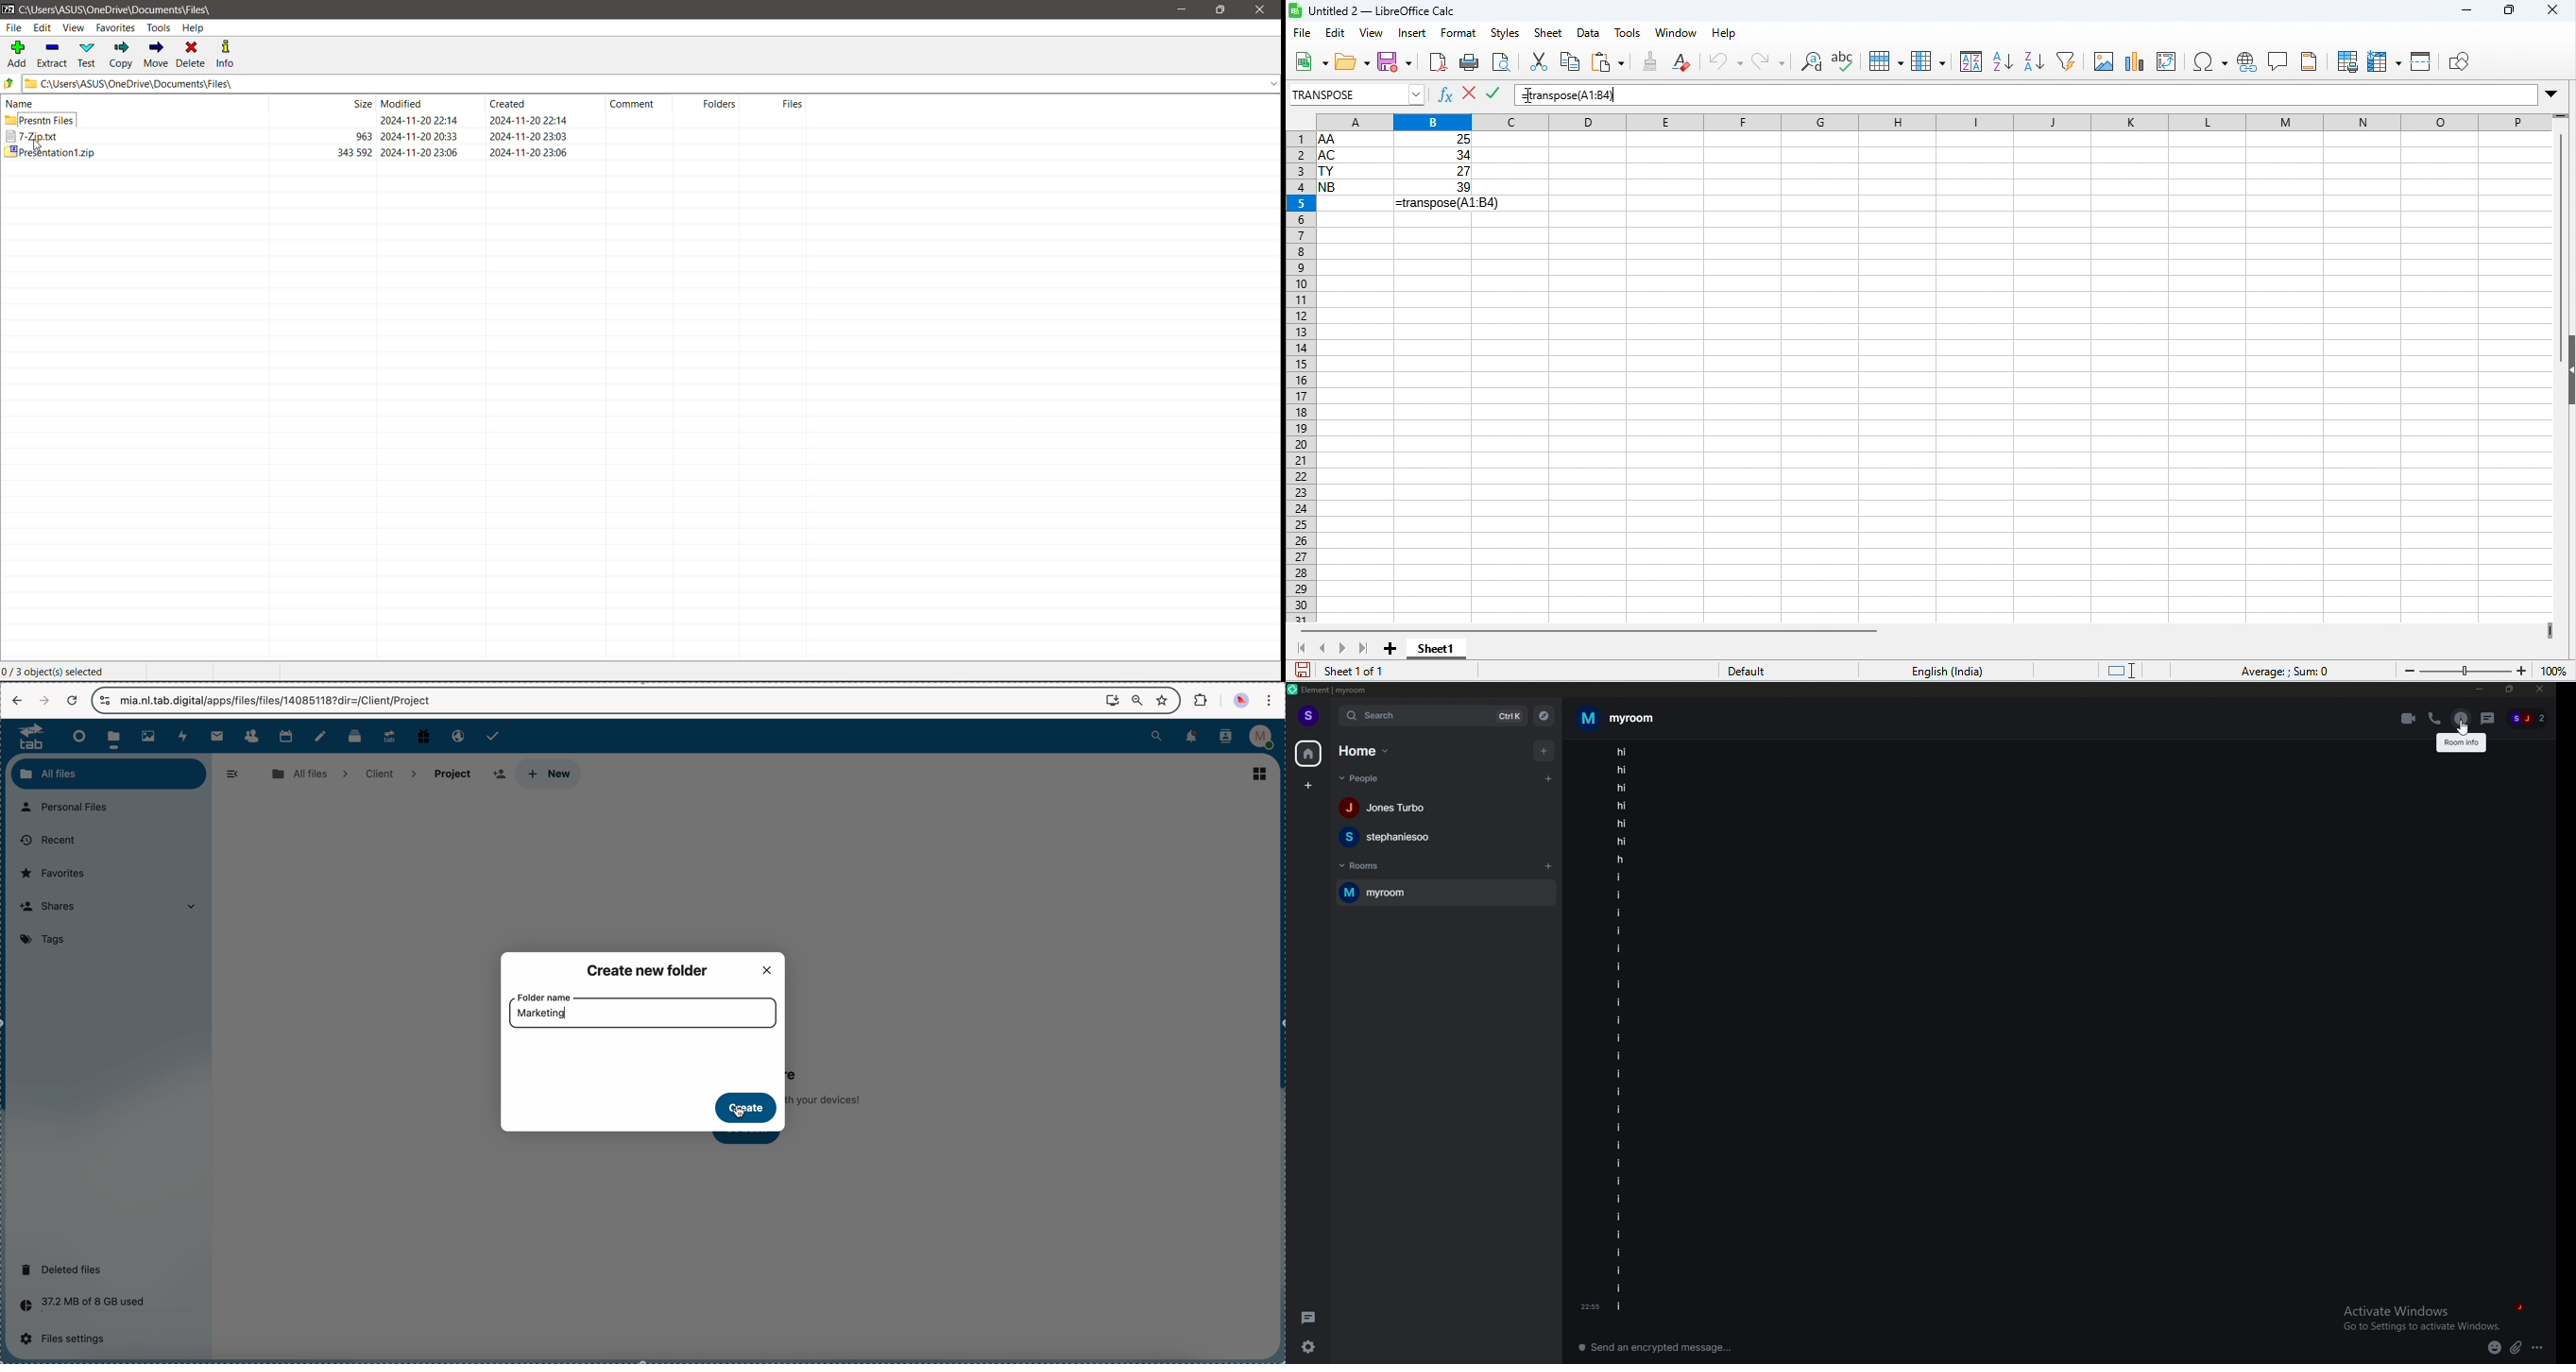  What do you see at coordinates (277, 700) in the screenshot?
I see `url` at bounding box center [277, 700].